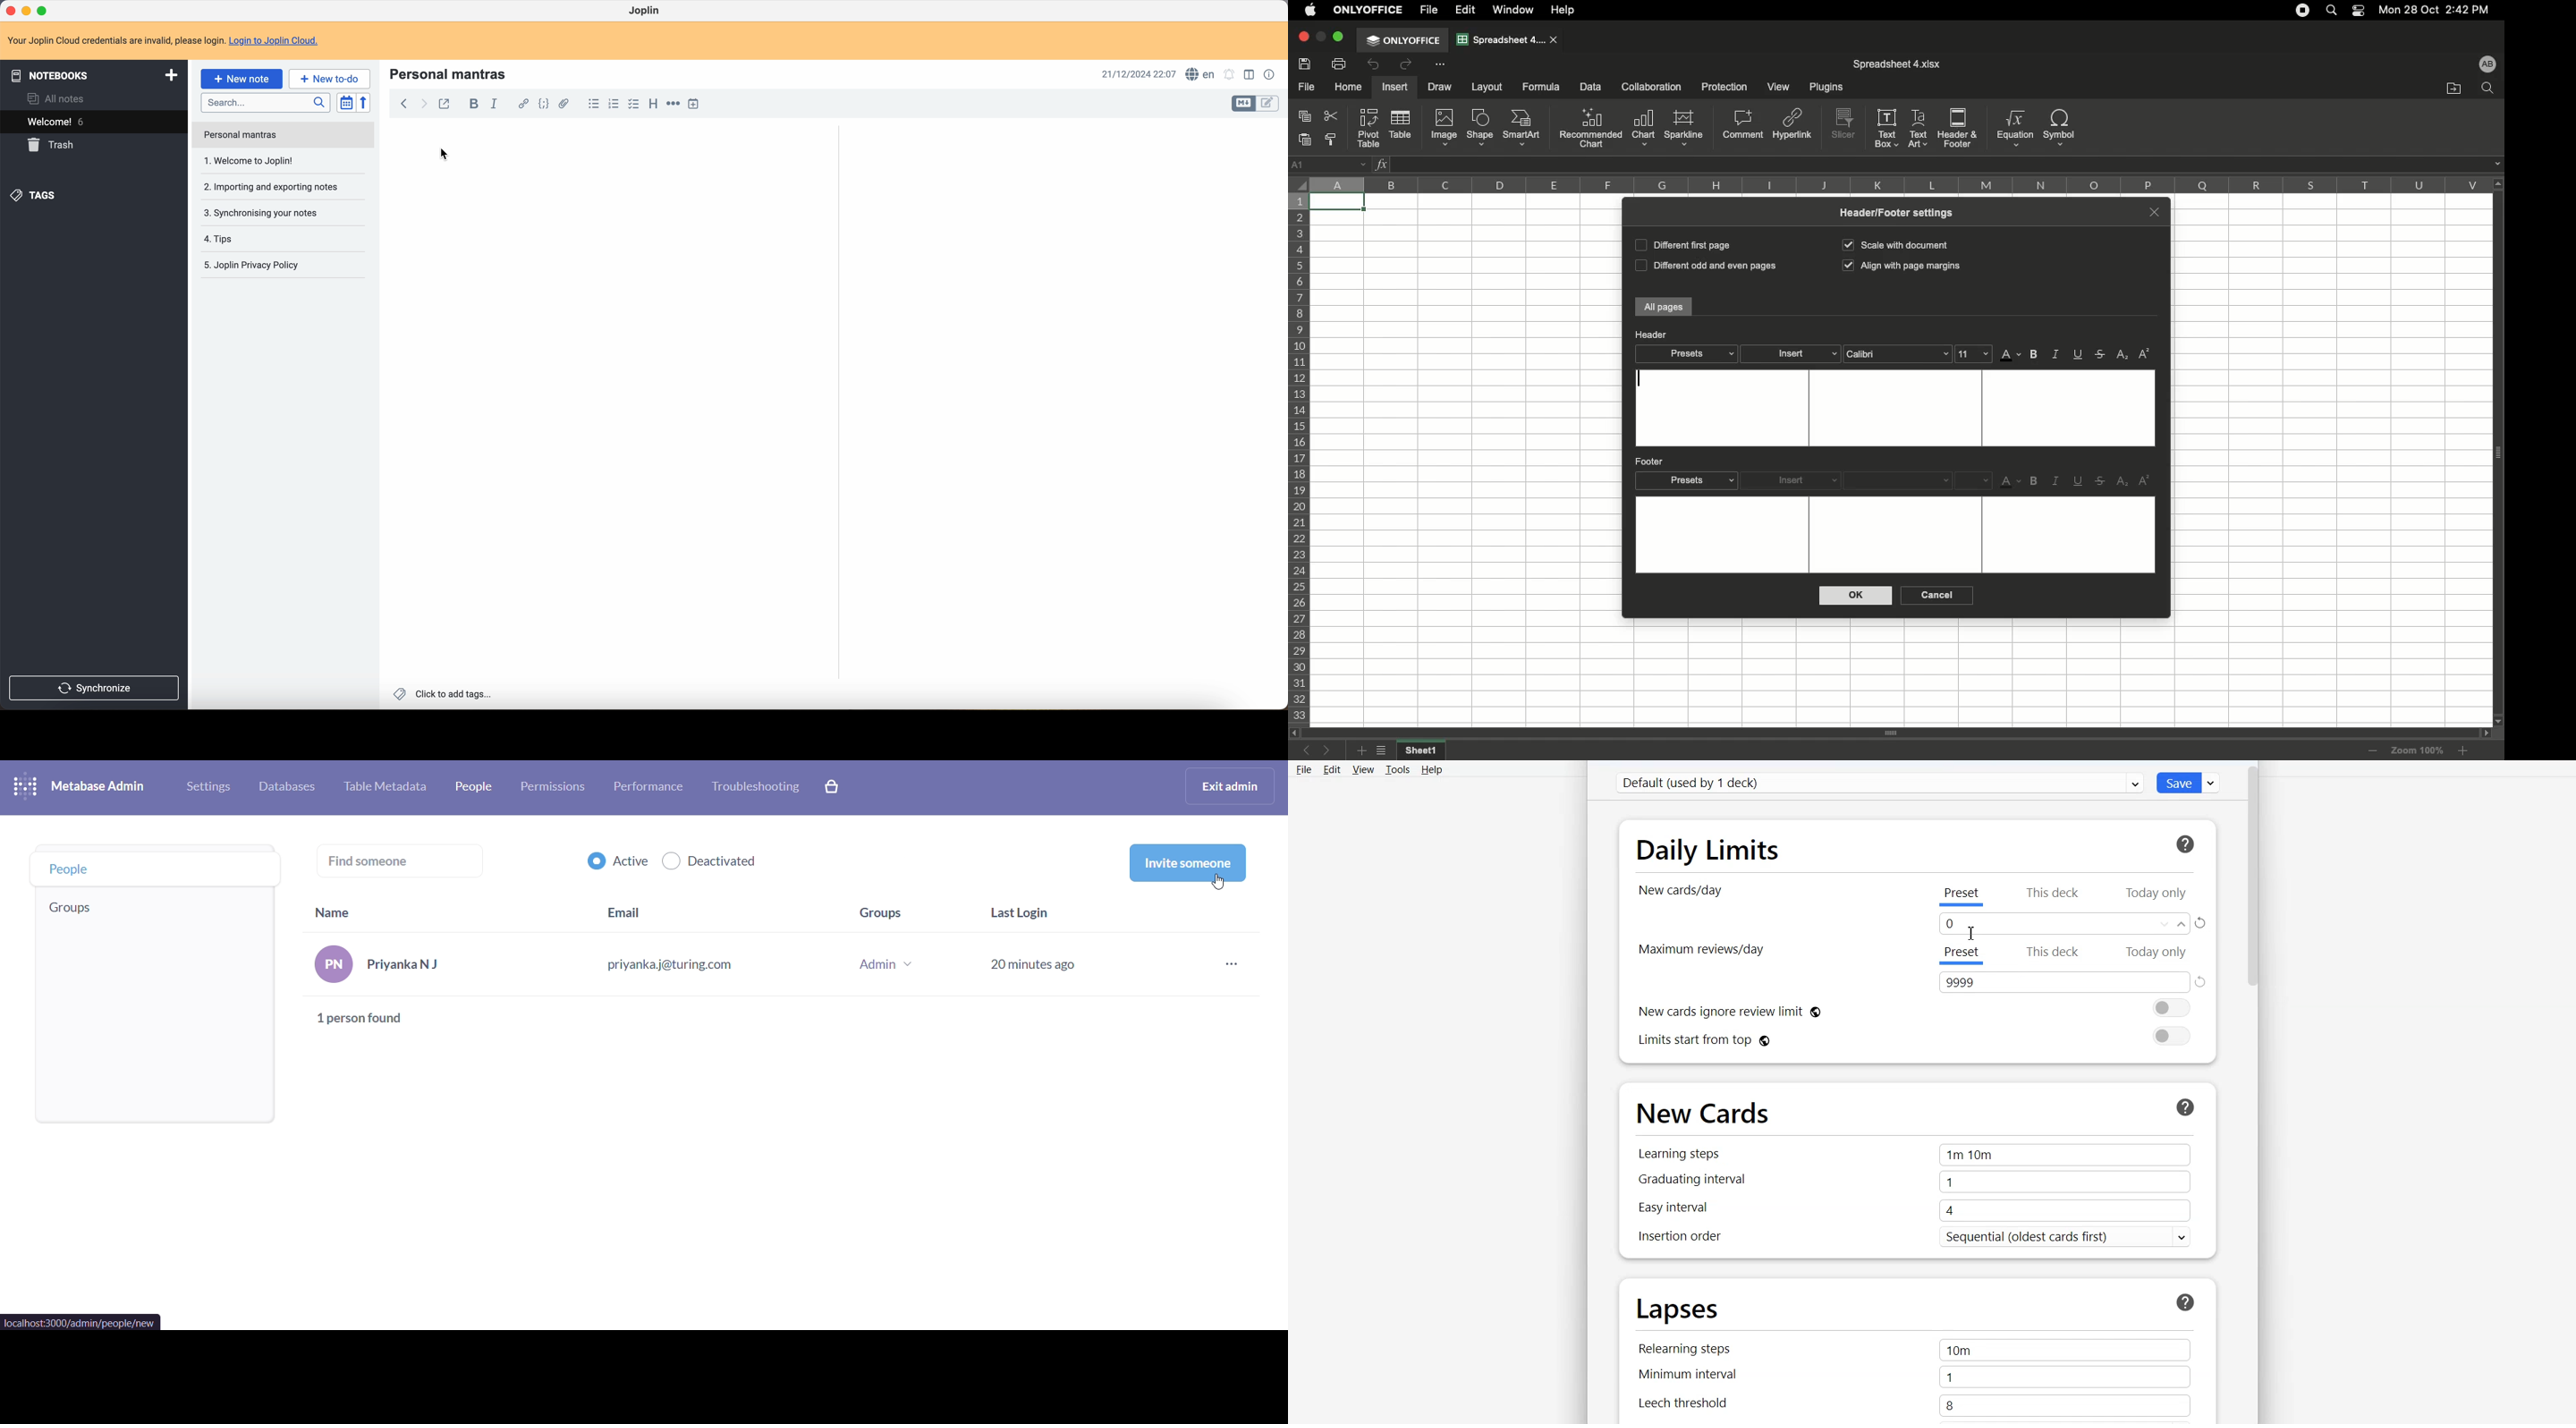 Image resolution: width=2576 pixels, height=1428 pixels. I want to click on New Cards, so click(1705, 1114).